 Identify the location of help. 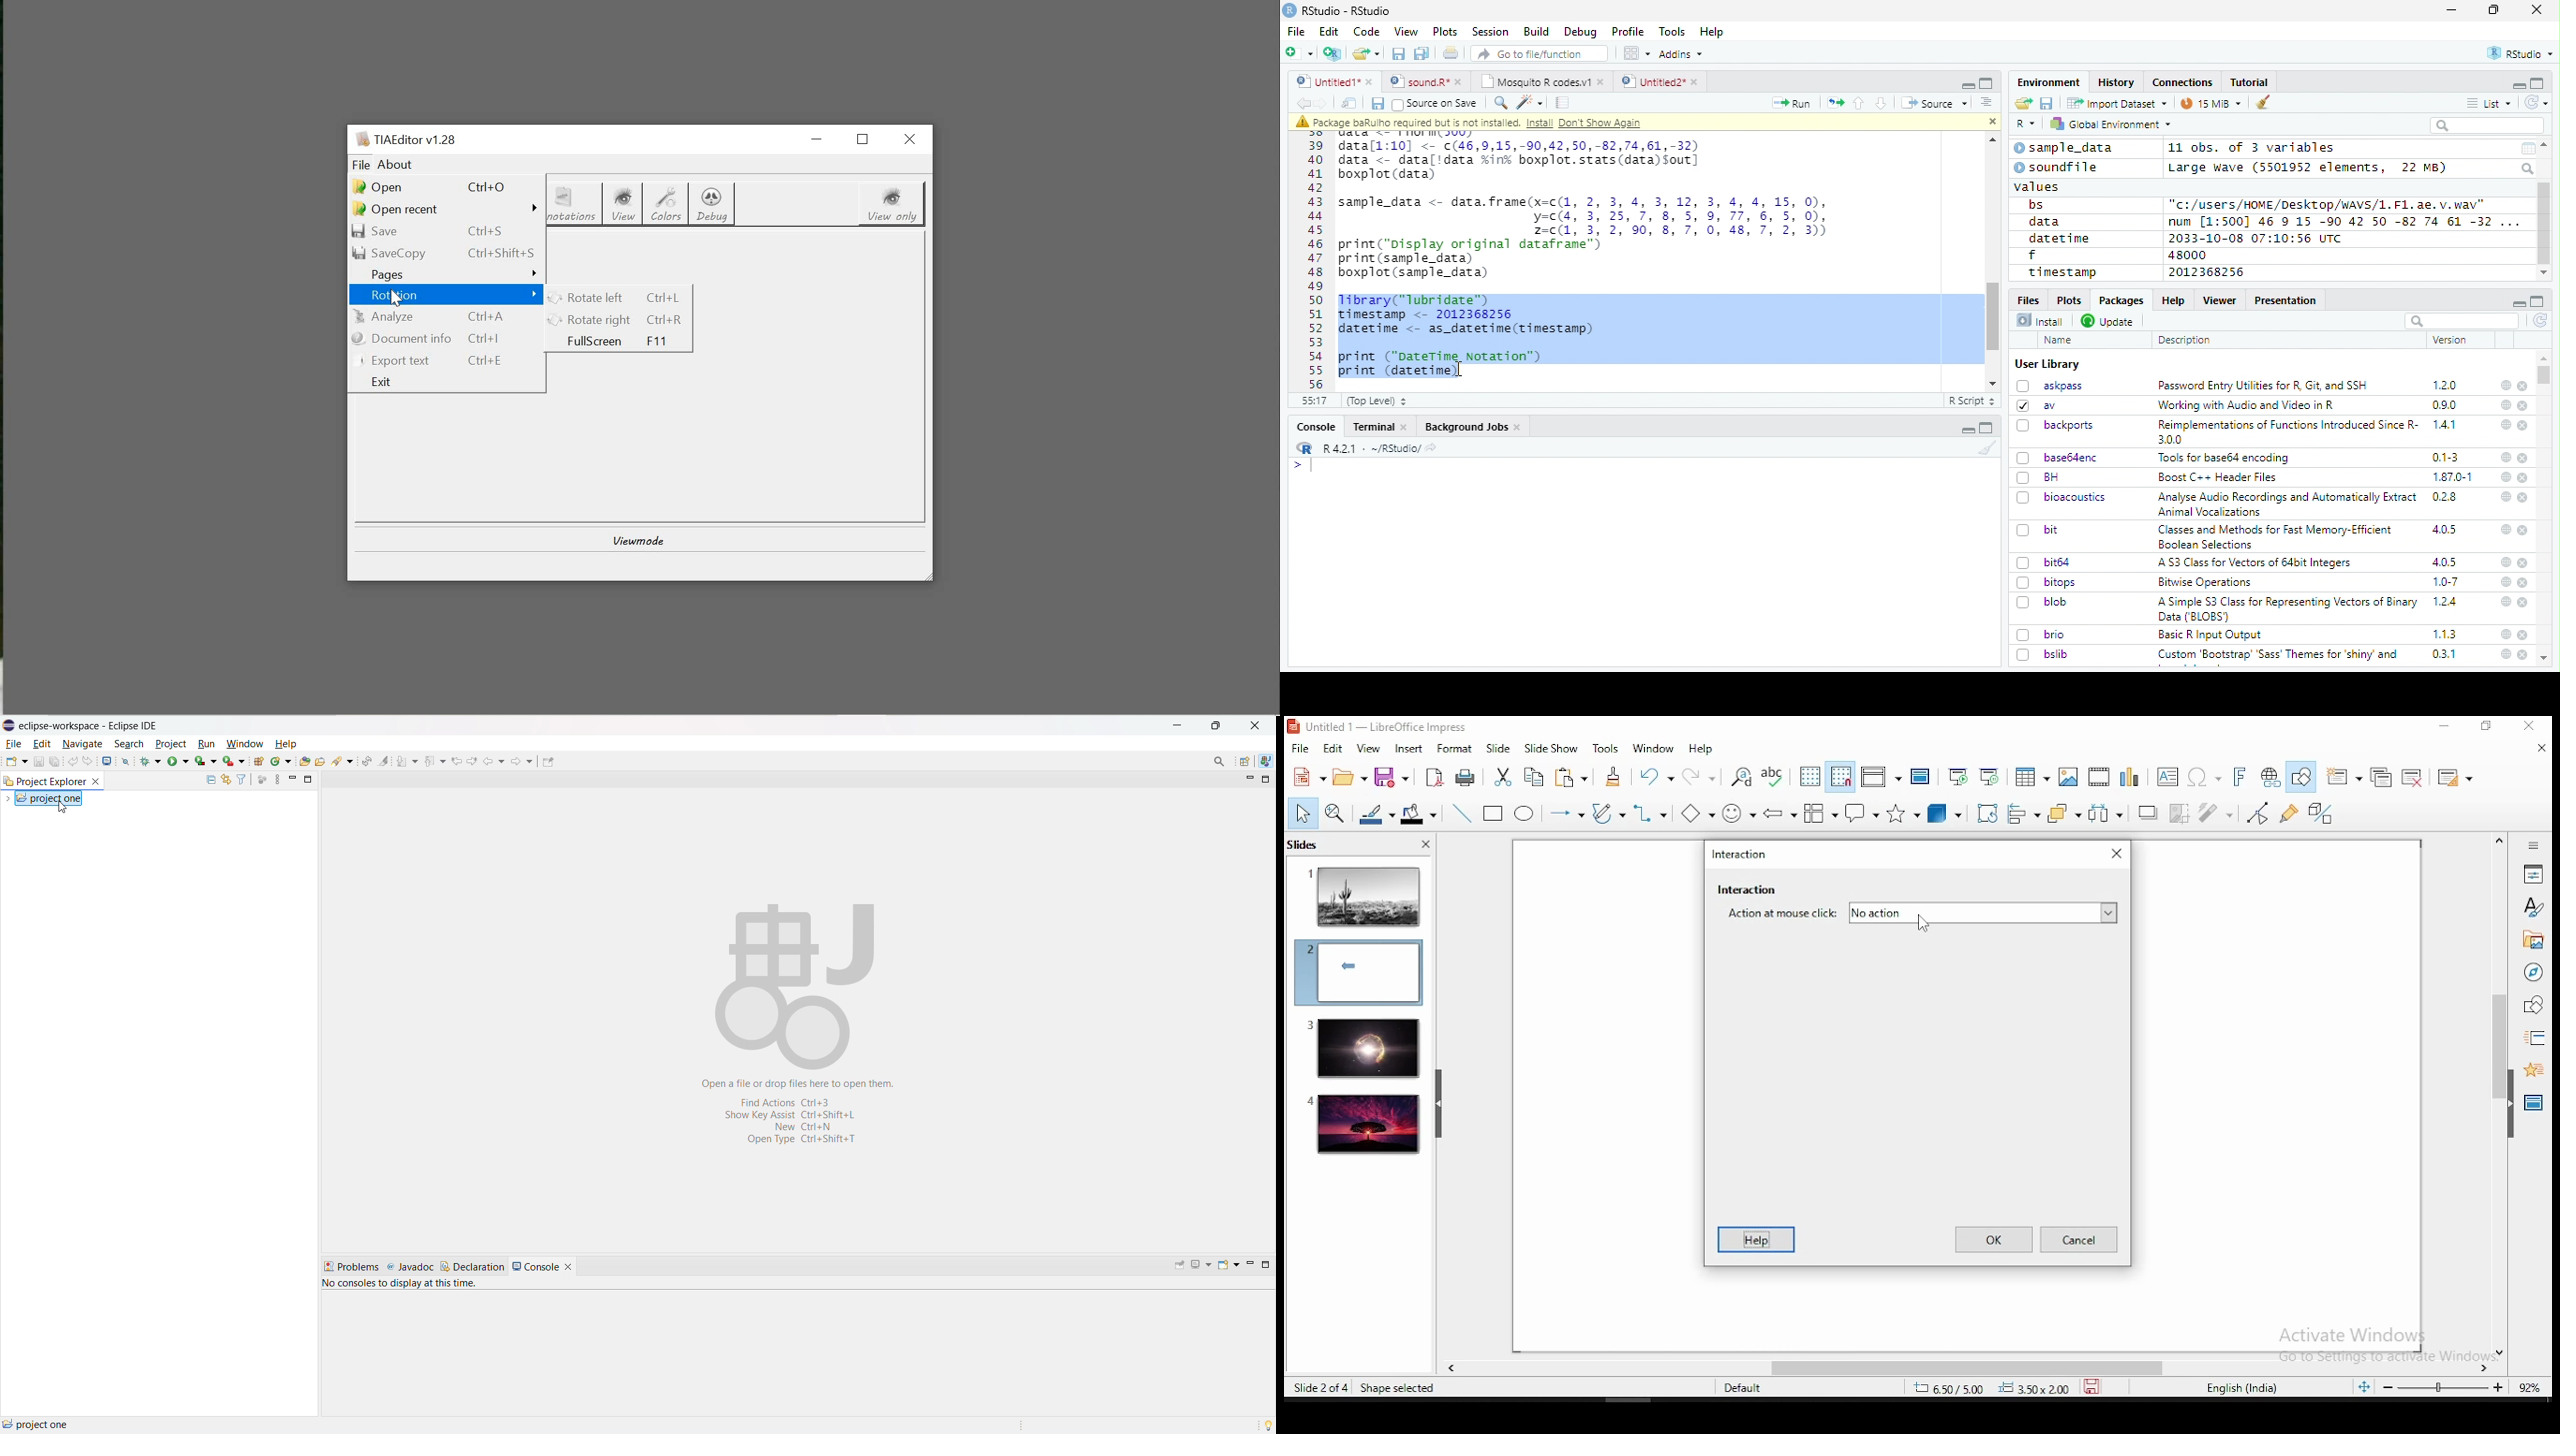
(2505, 424).